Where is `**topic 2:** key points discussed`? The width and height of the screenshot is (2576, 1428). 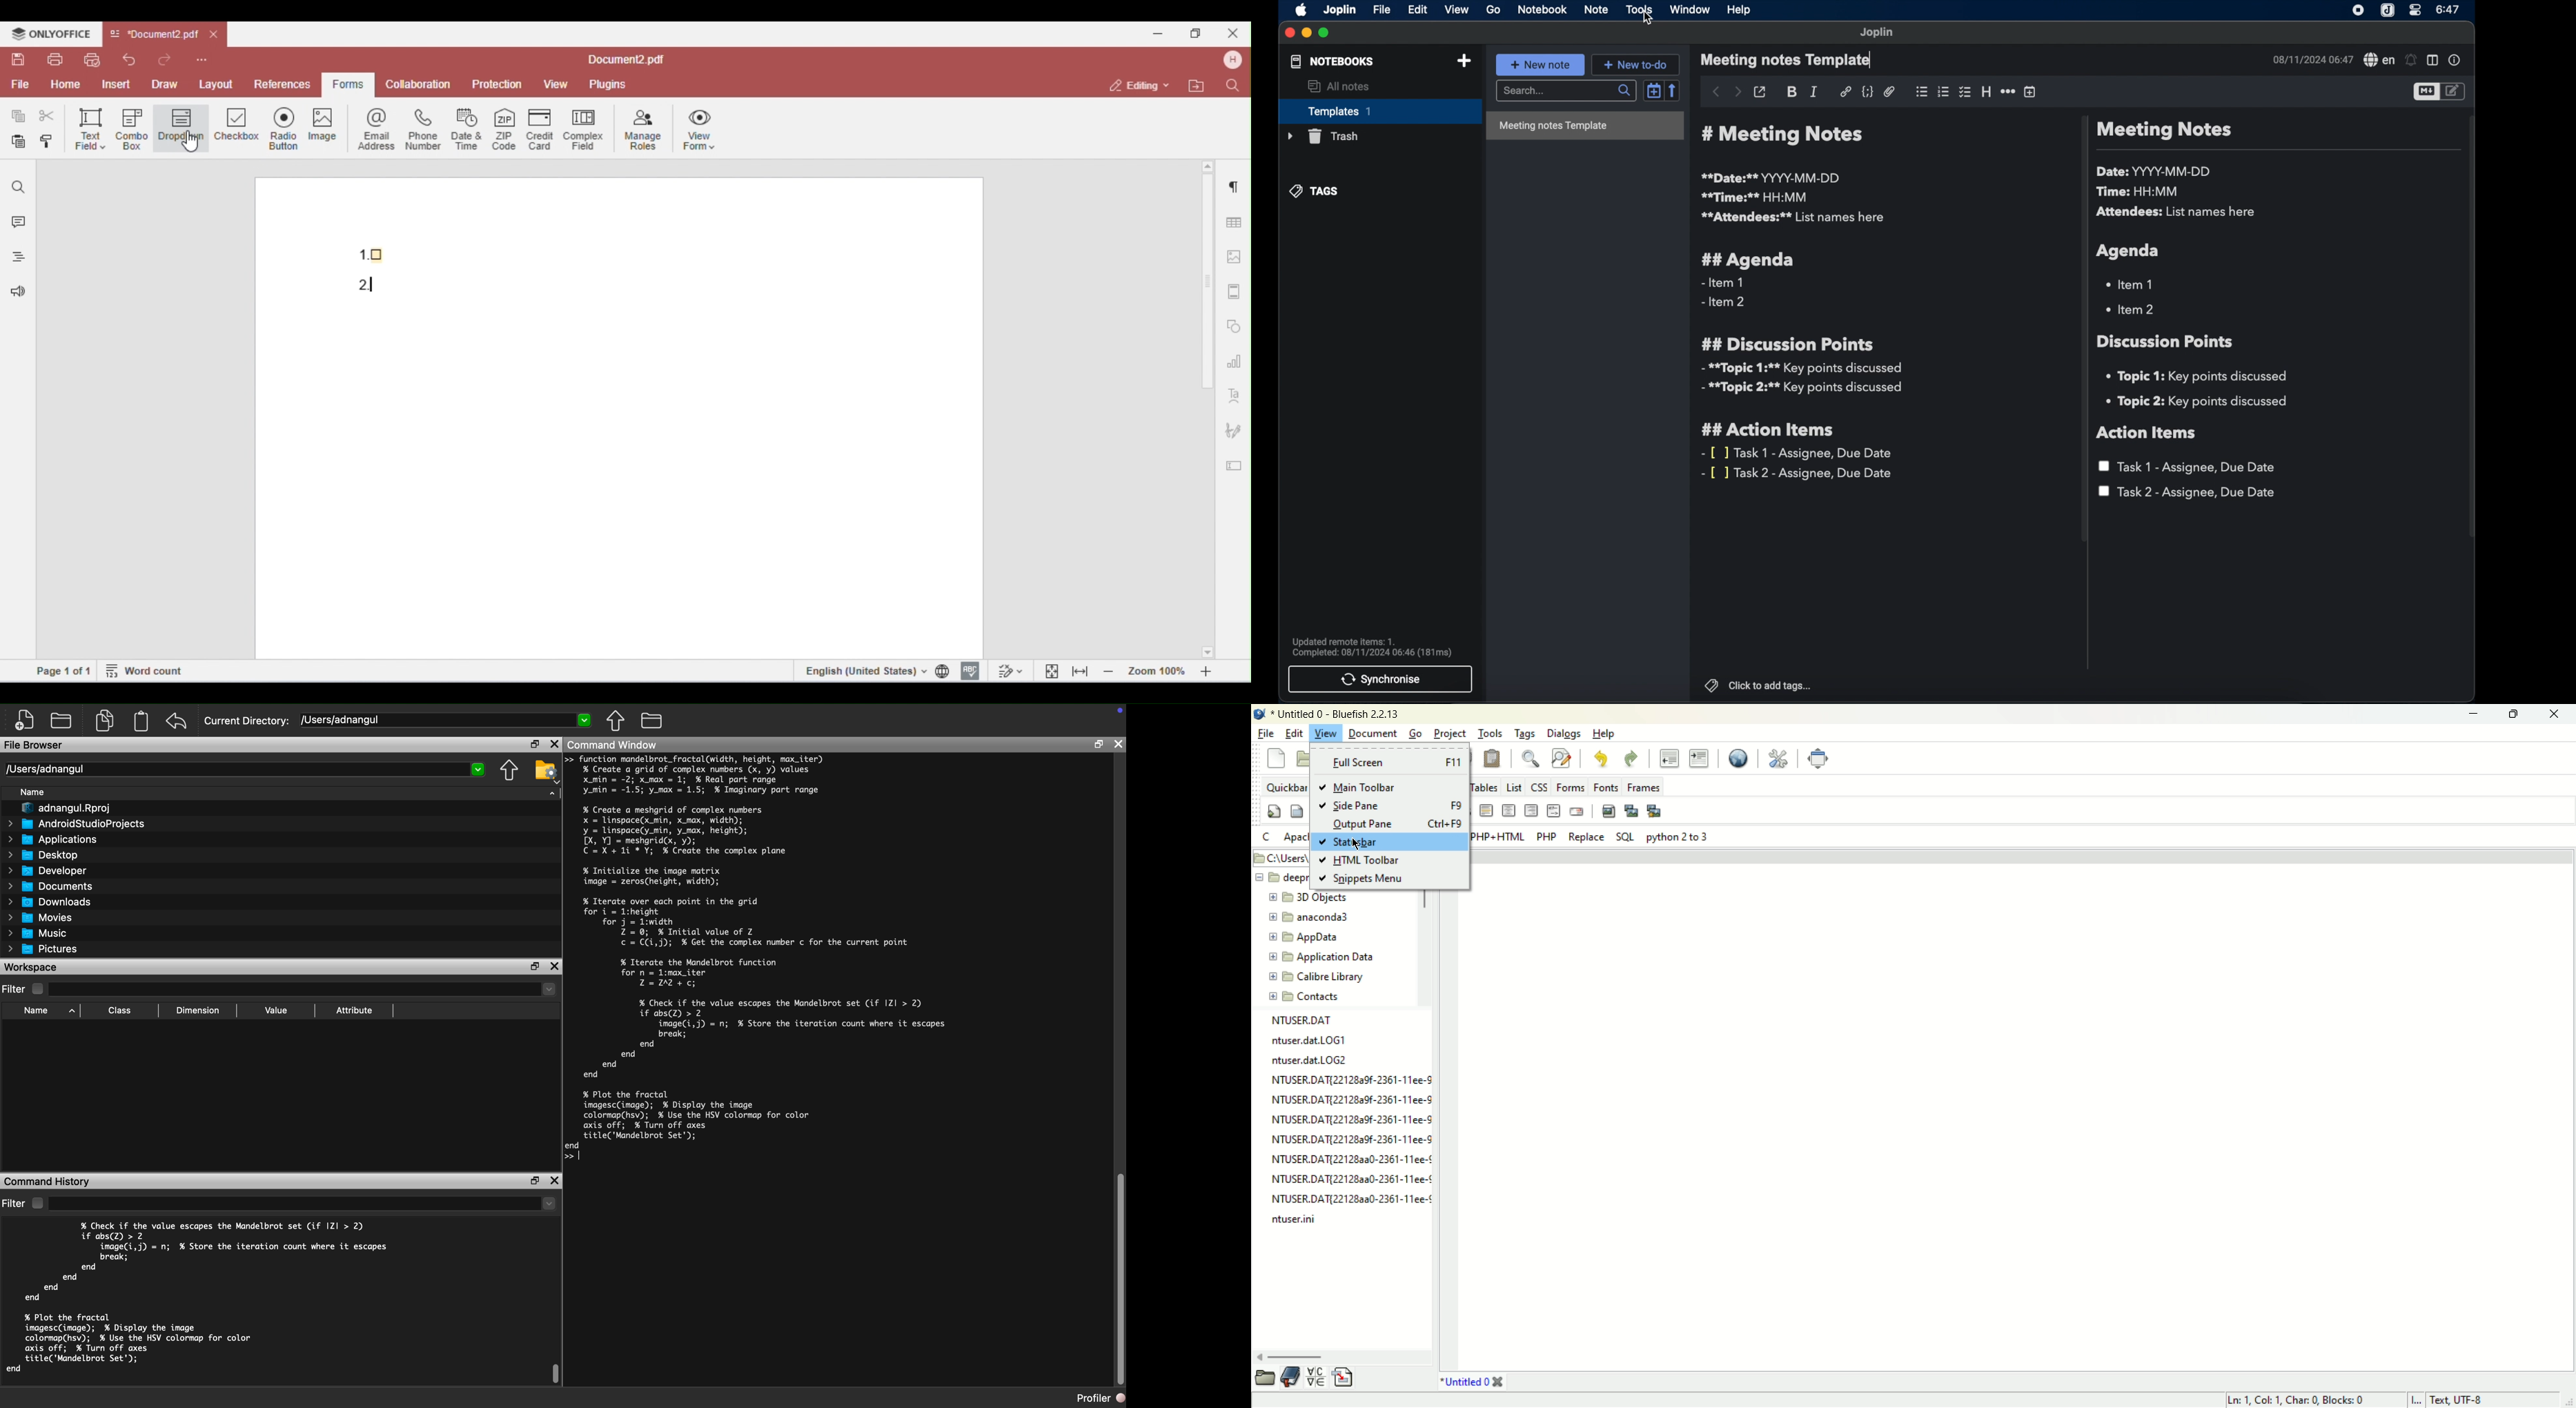 **topic 2:** key points discussed is located at coordinates (1803, 390).